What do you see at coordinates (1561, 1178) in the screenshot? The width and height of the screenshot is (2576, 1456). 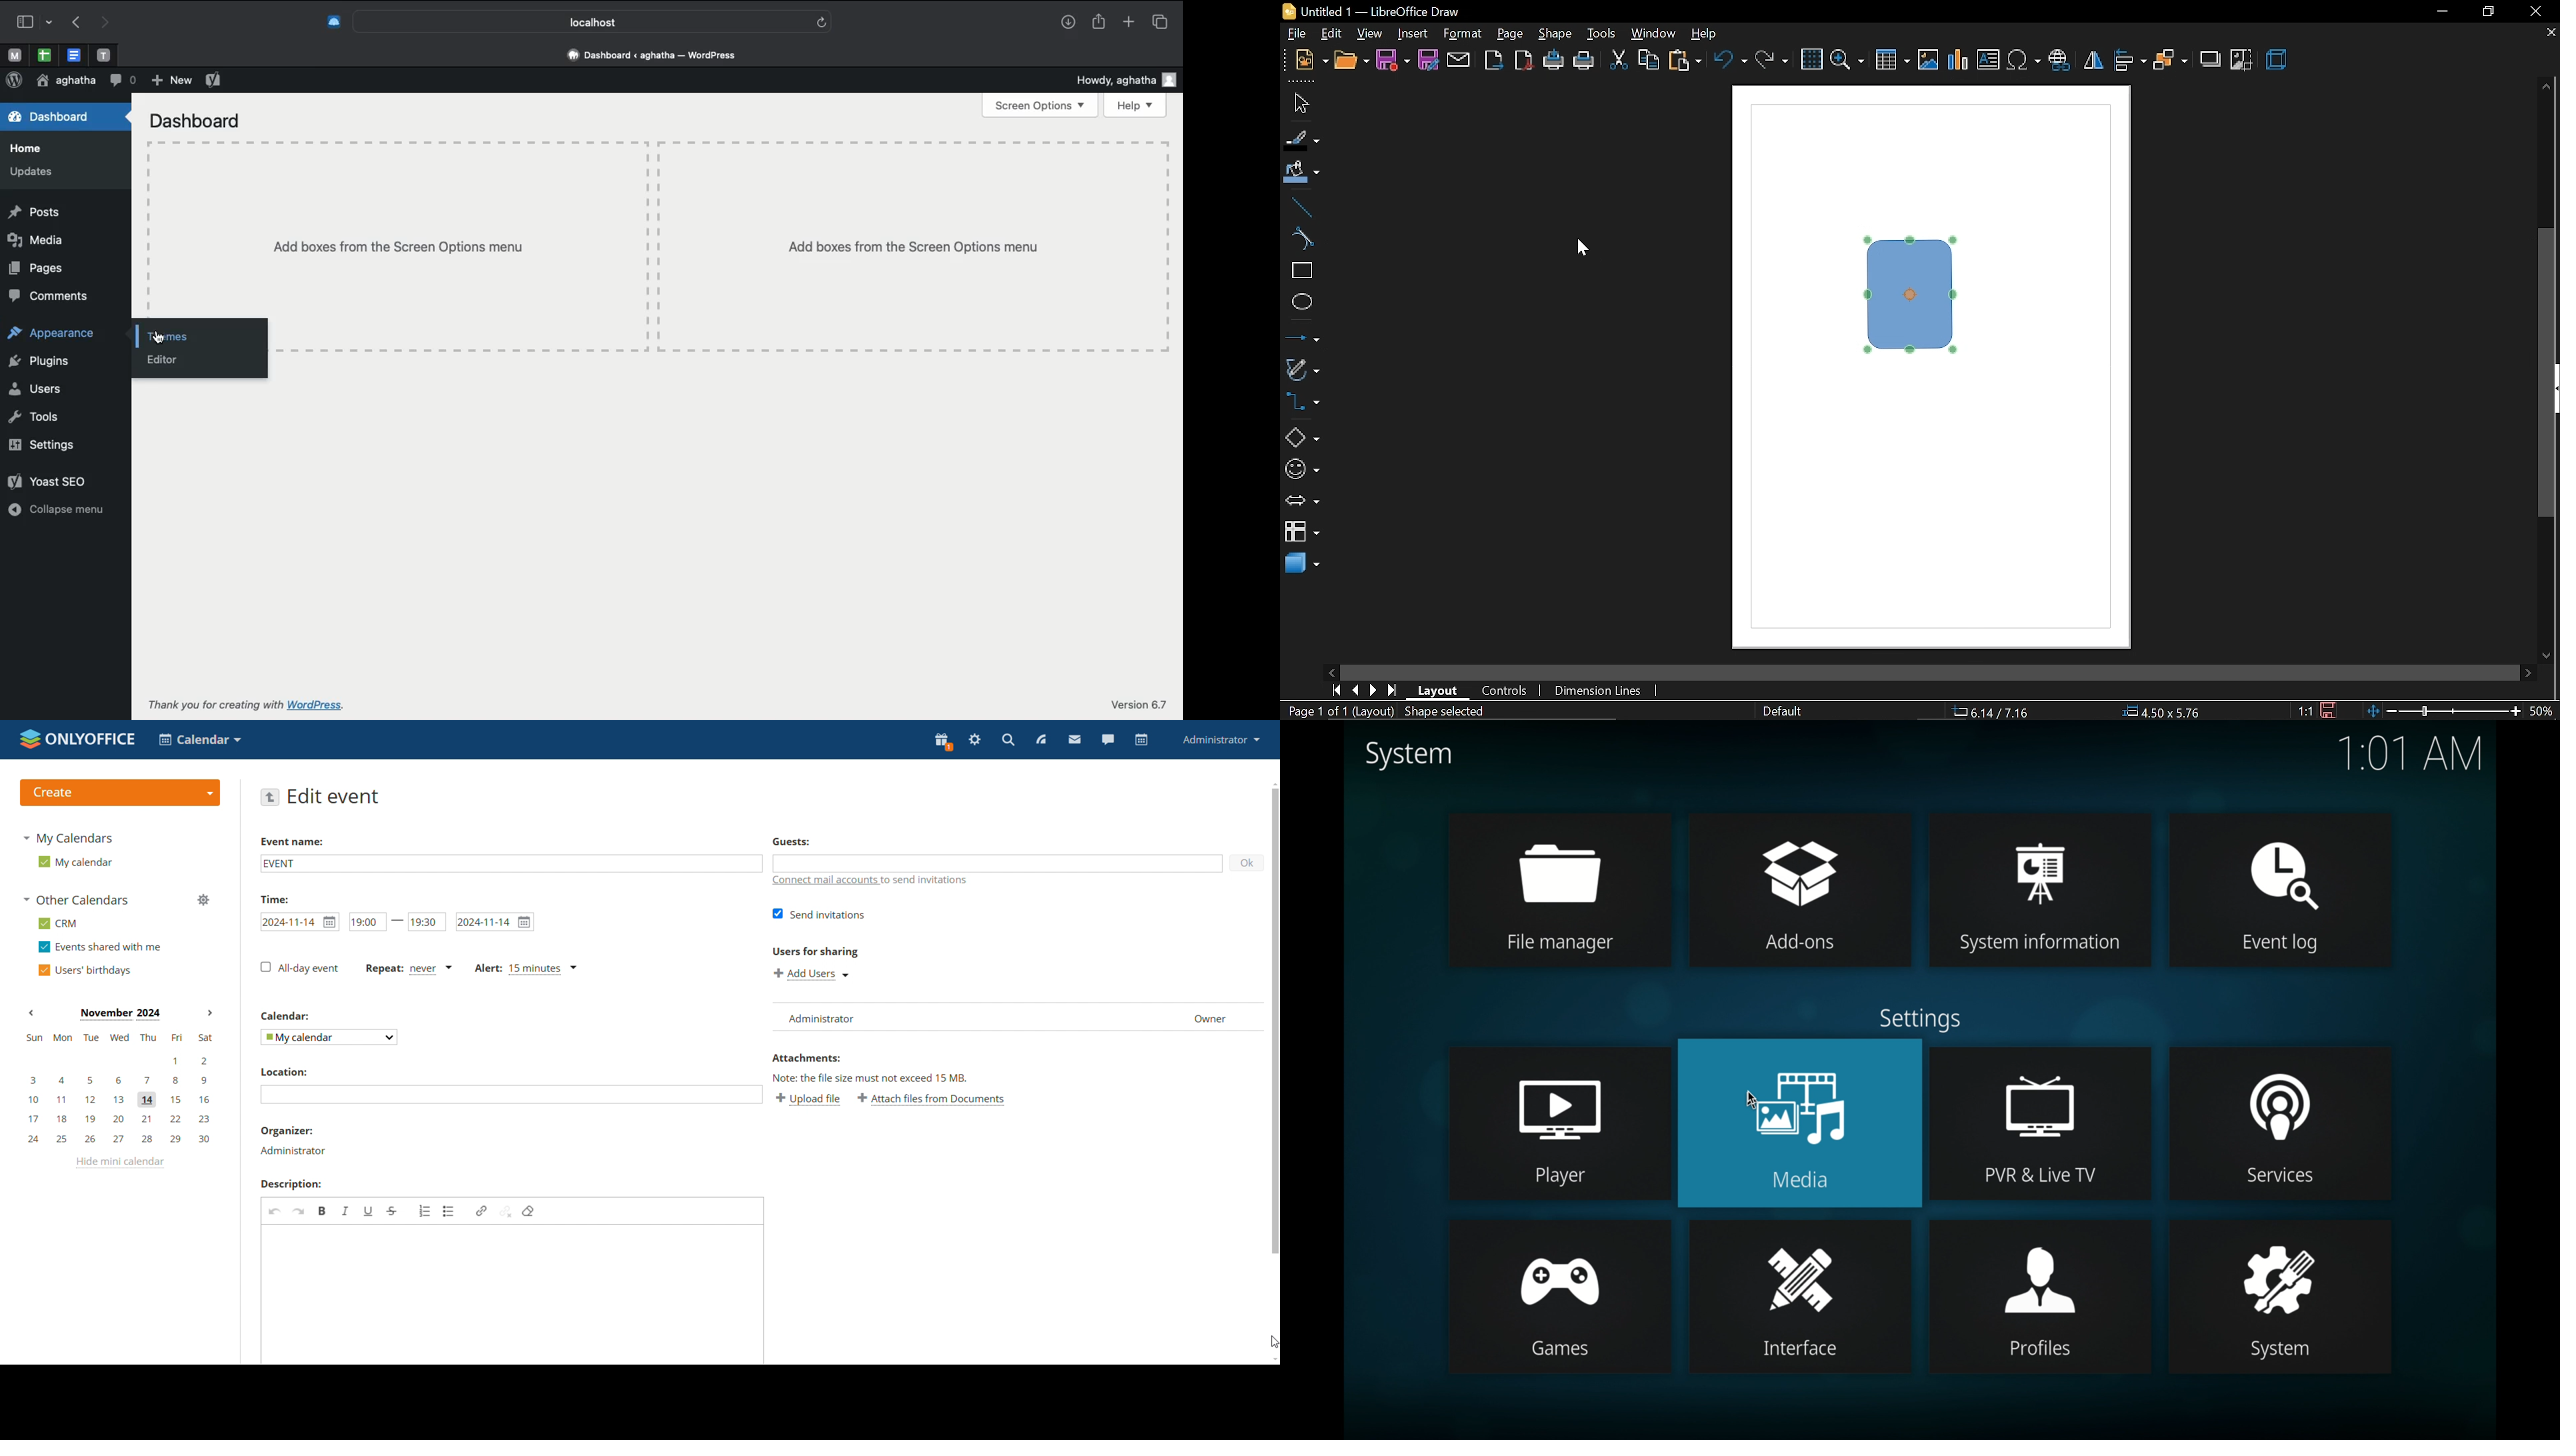 I see `Player` at bounding box center [1561, 1178].